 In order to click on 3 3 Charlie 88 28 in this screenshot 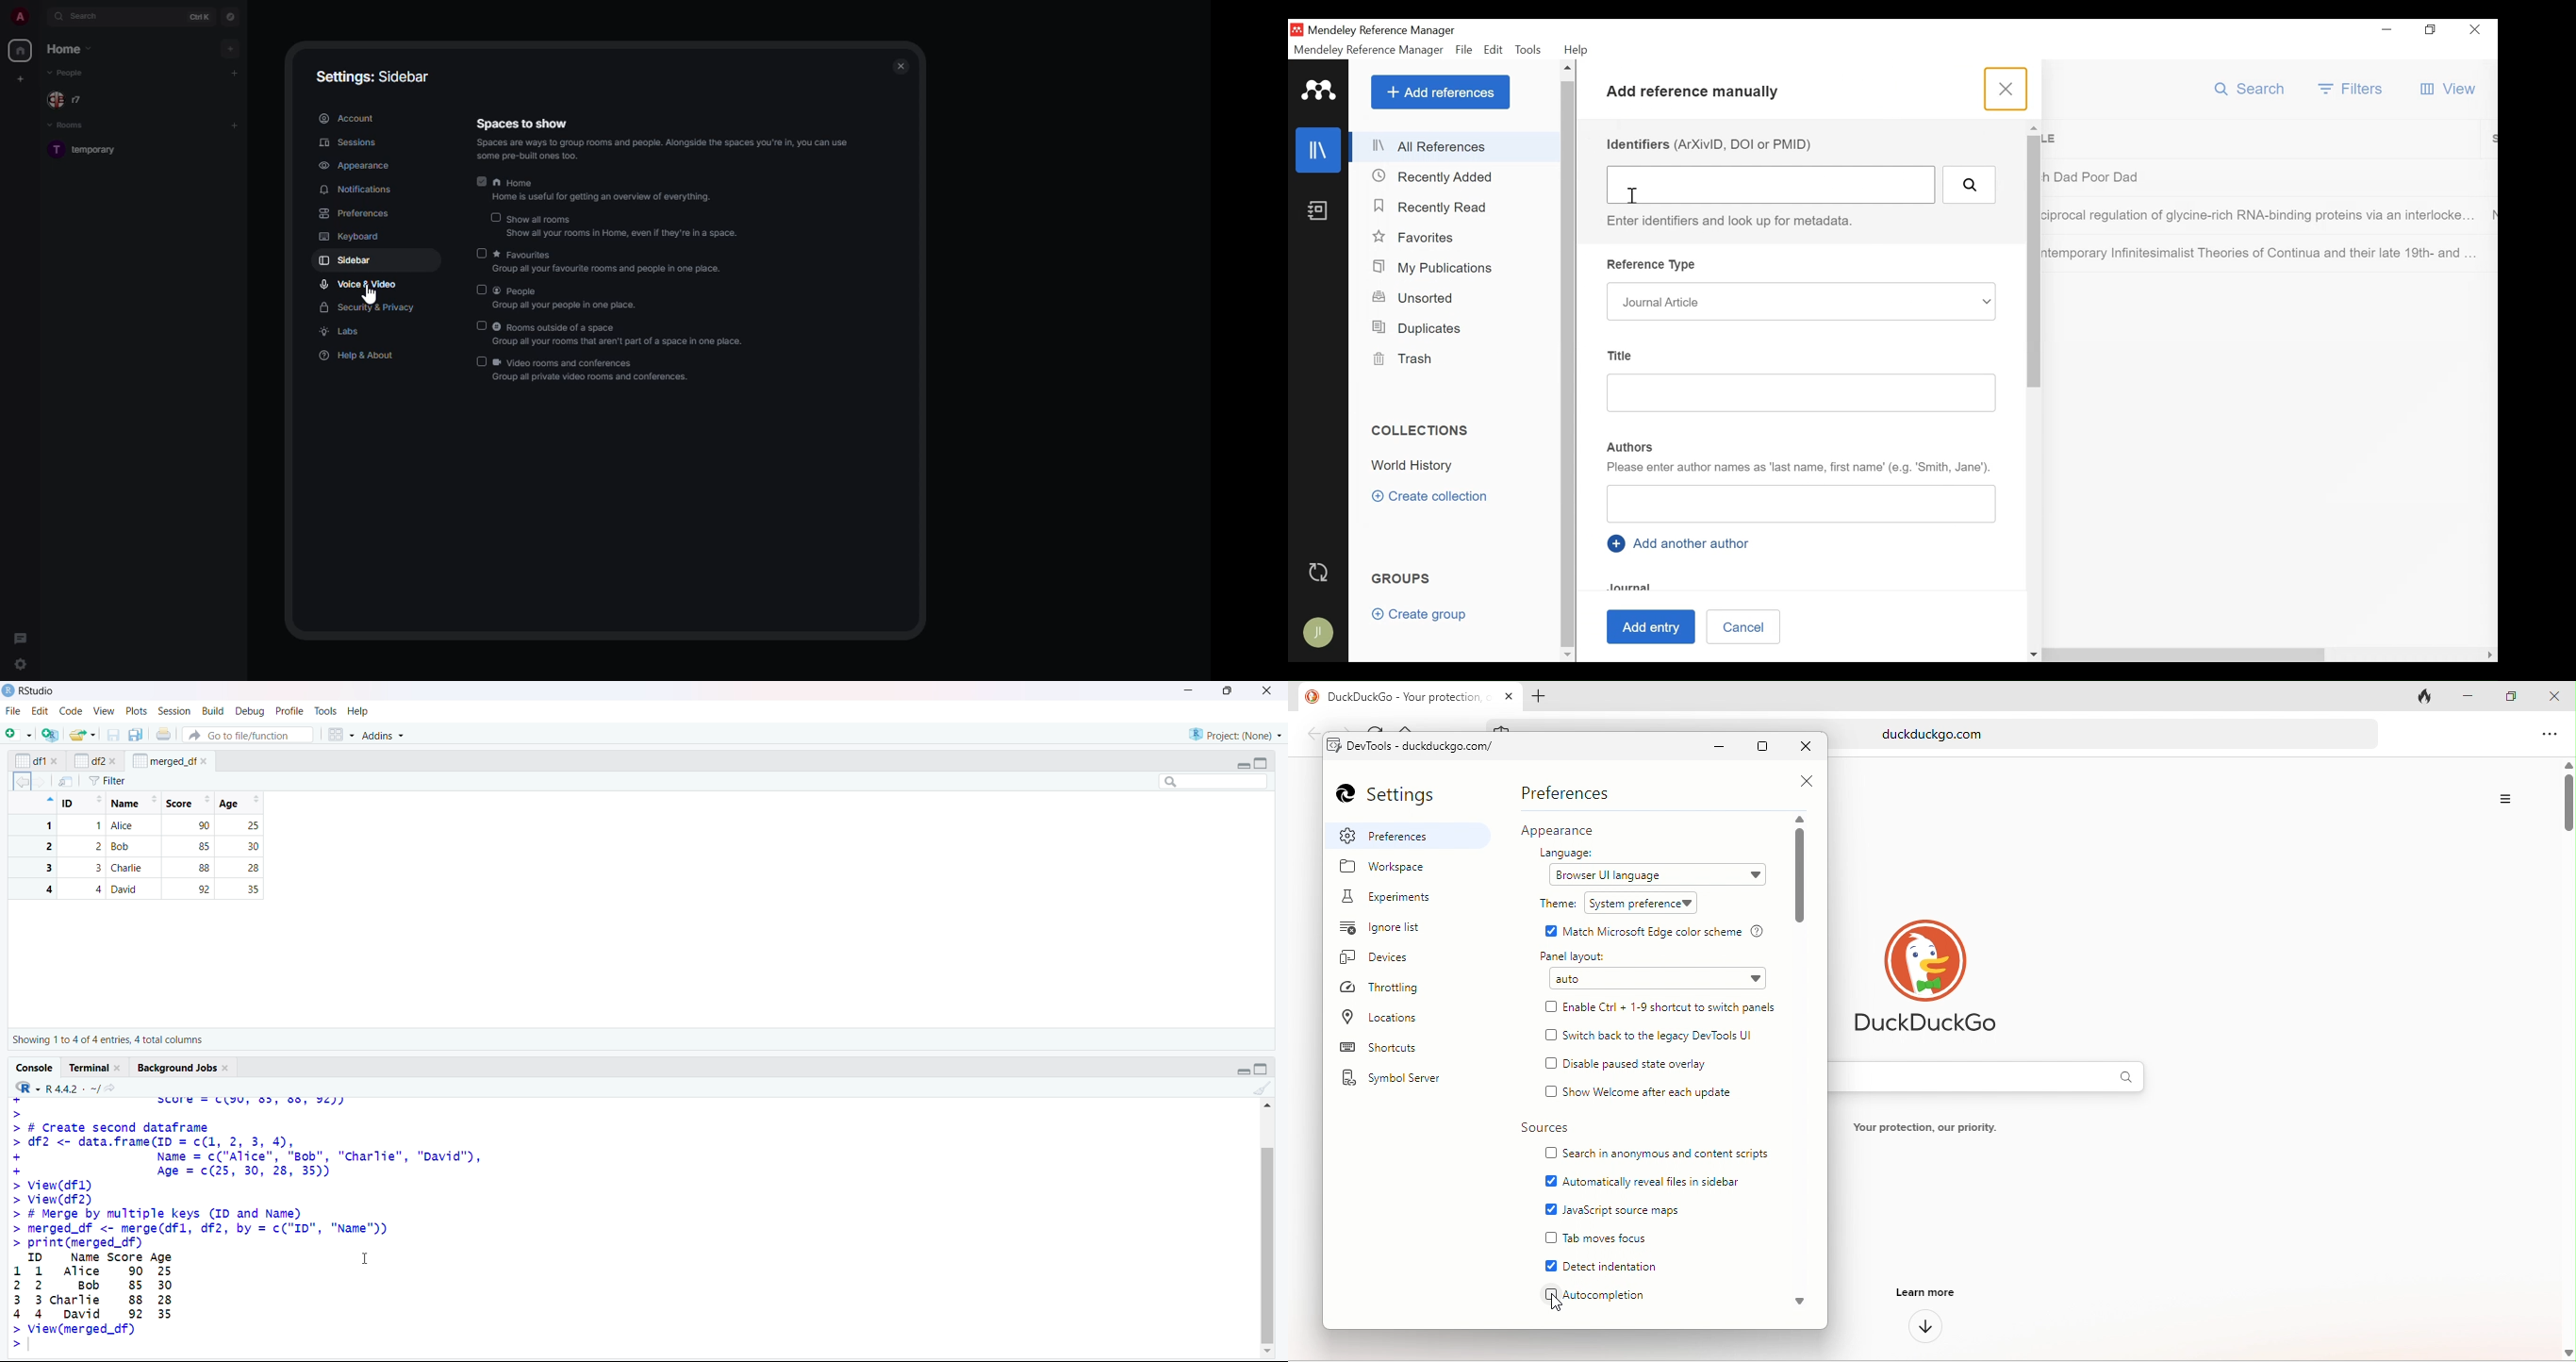, I will do `click(140, 868)`.